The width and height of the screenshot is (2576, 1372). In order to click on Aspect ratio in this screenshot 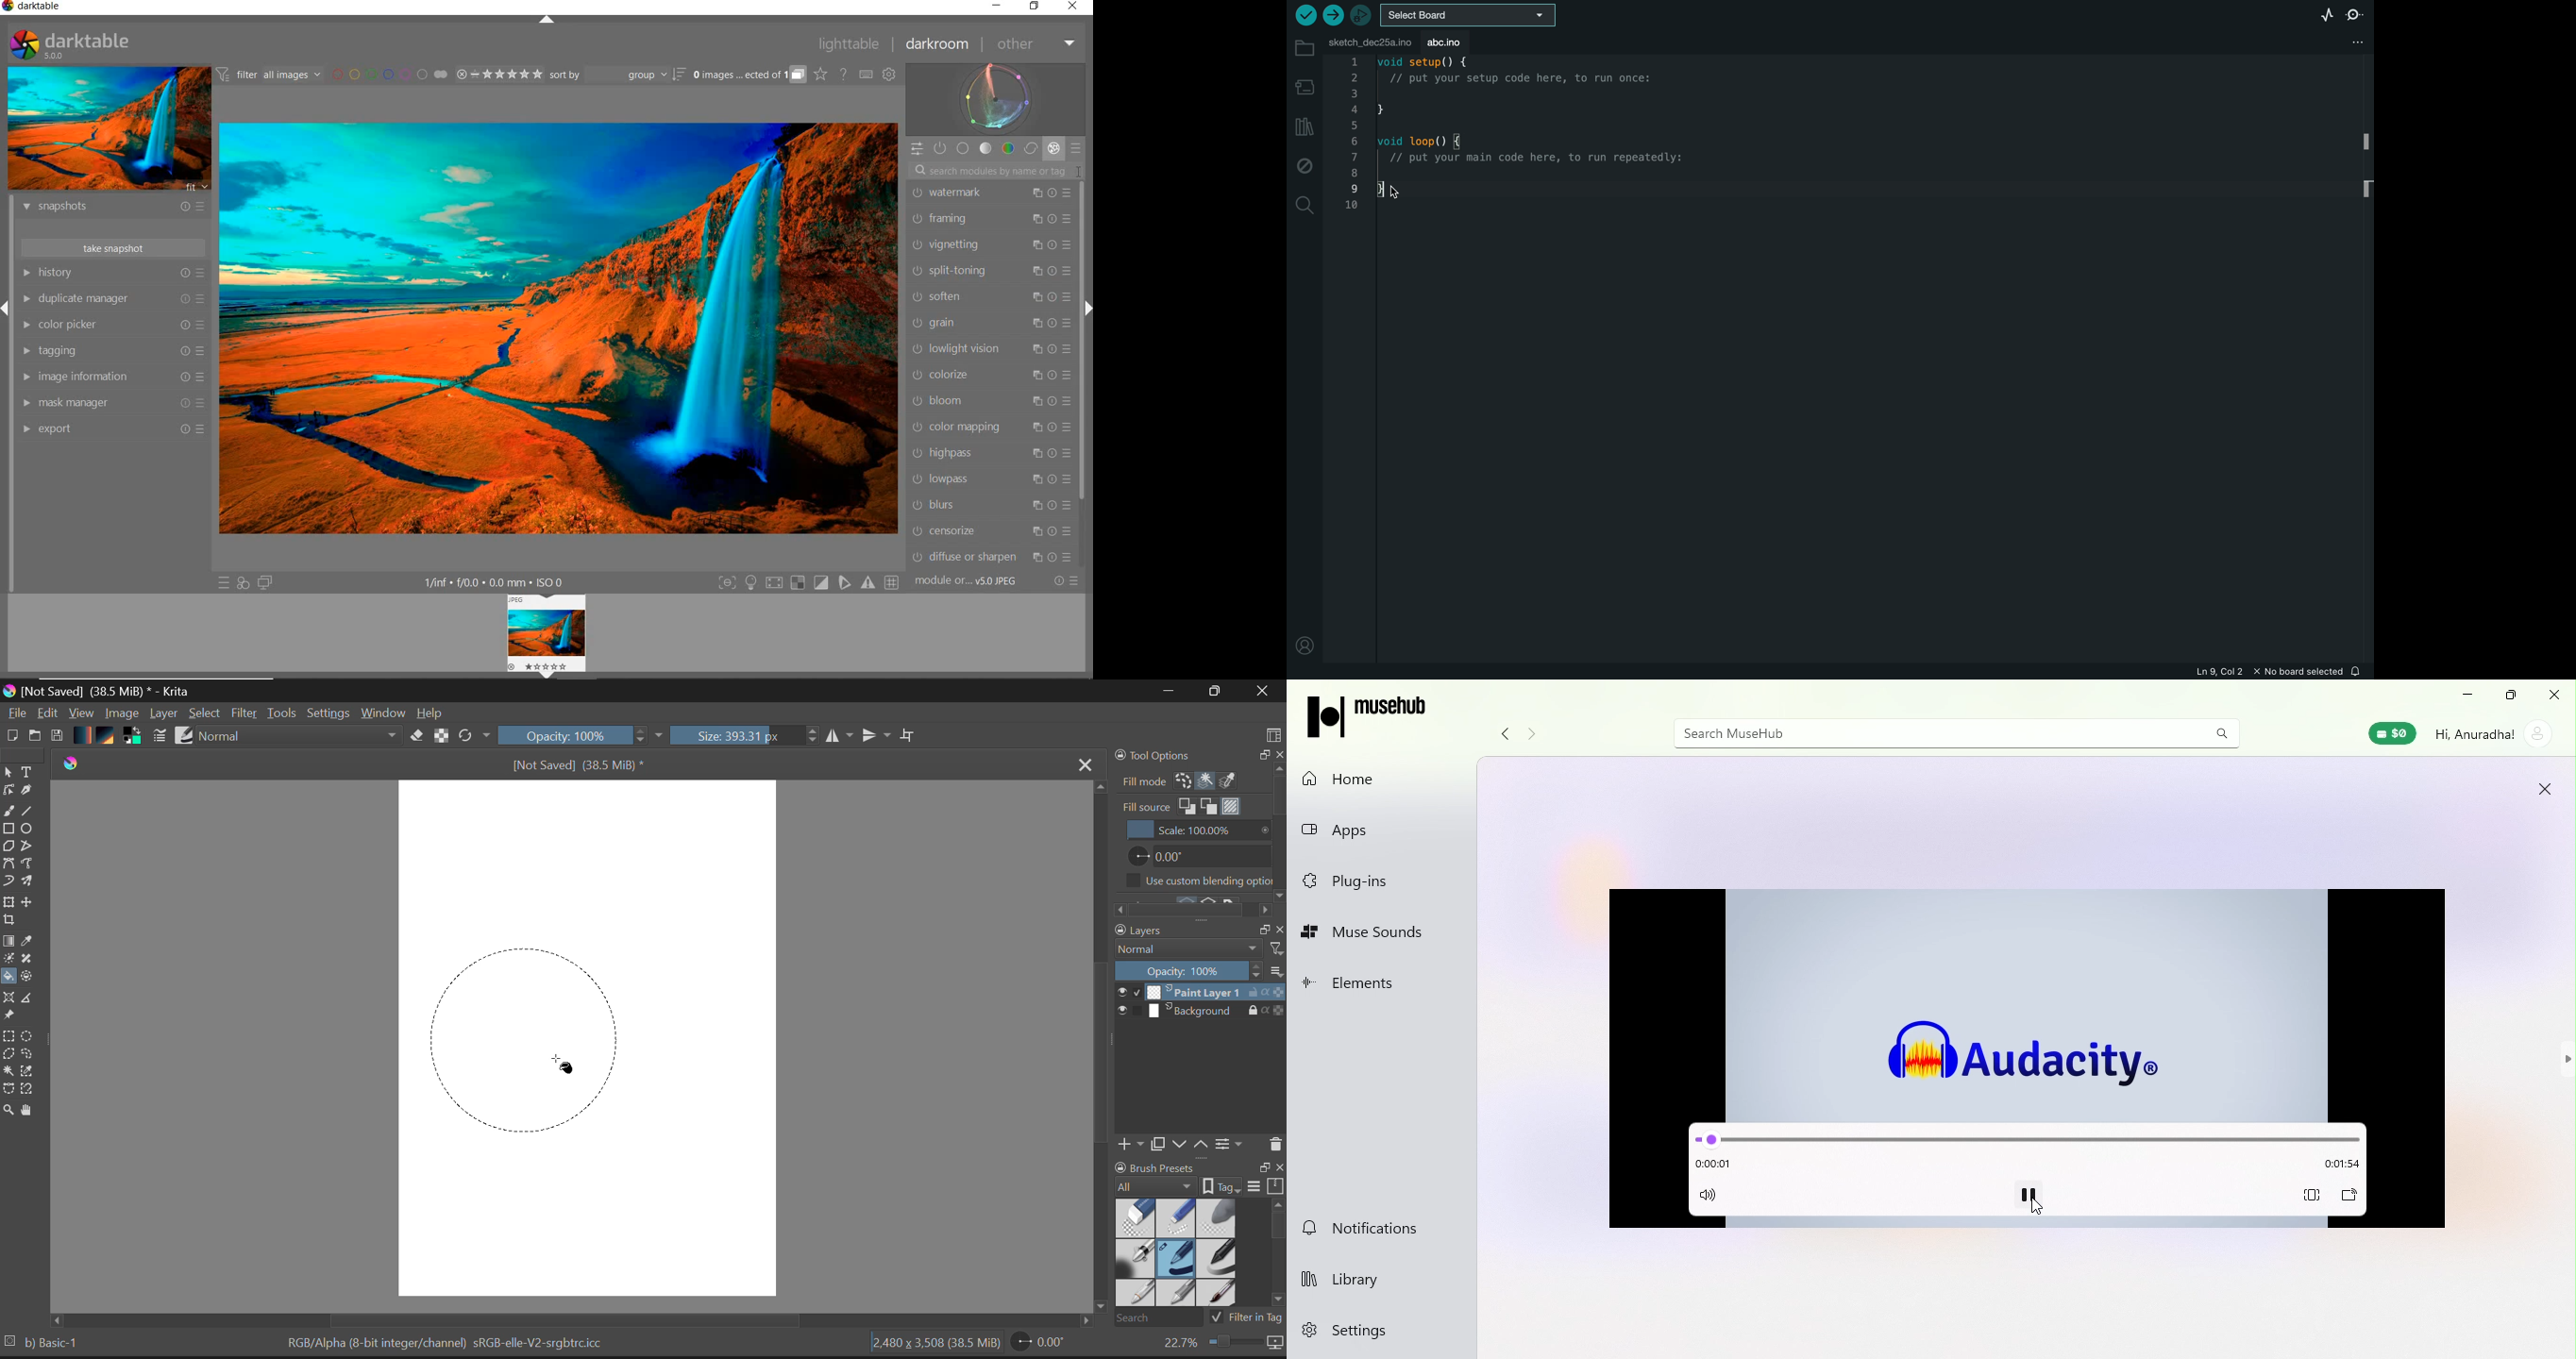, I will do `click(2311, 1195)`.